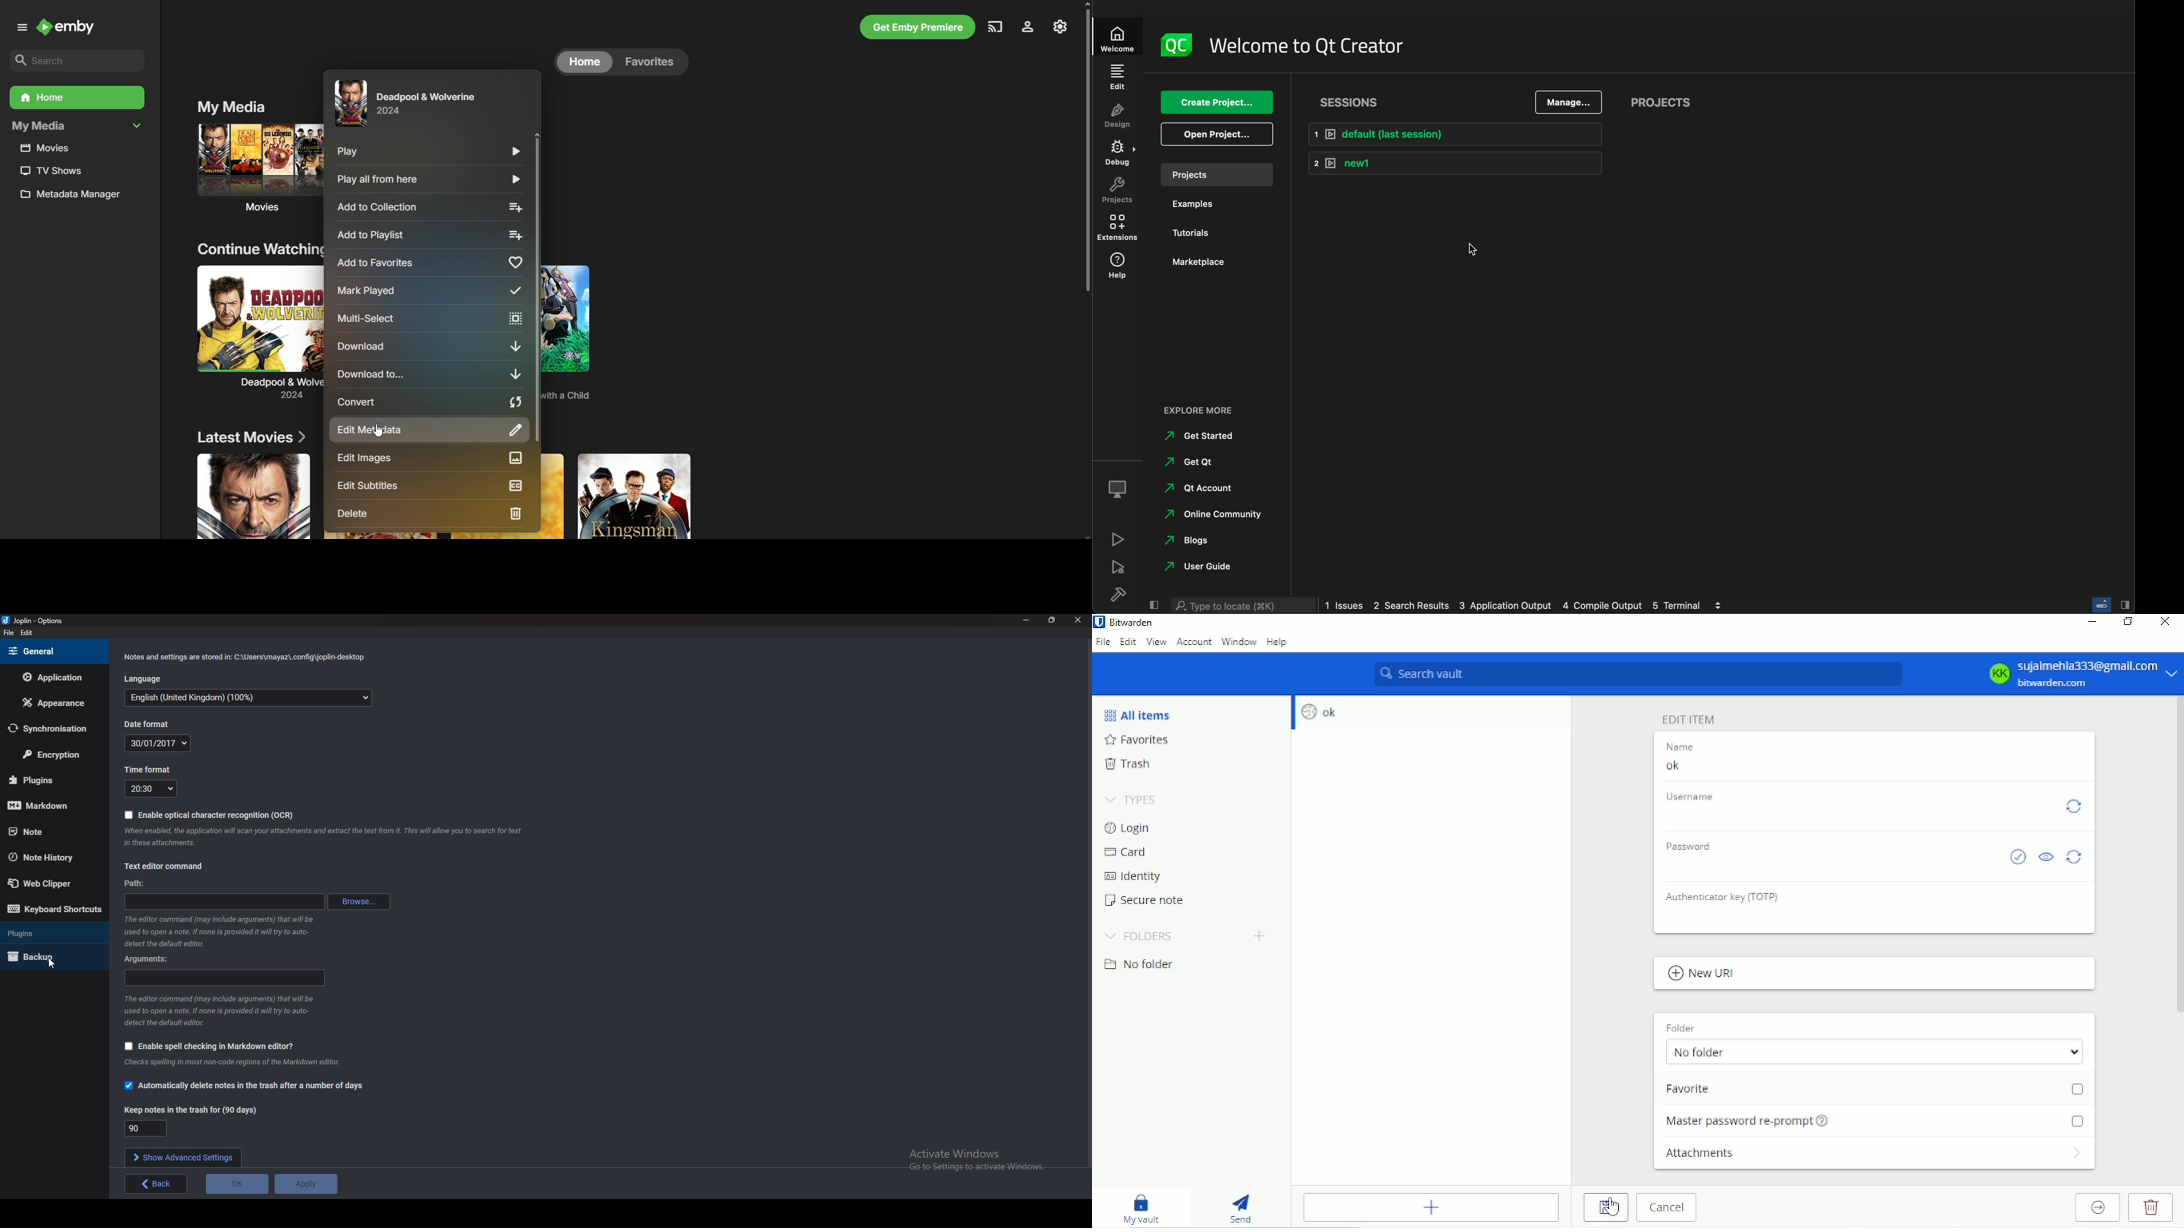  What do you see at coordinates (1028, 620) in the screenshot?
I see `Minimize` at bounding box center [1028, 620].